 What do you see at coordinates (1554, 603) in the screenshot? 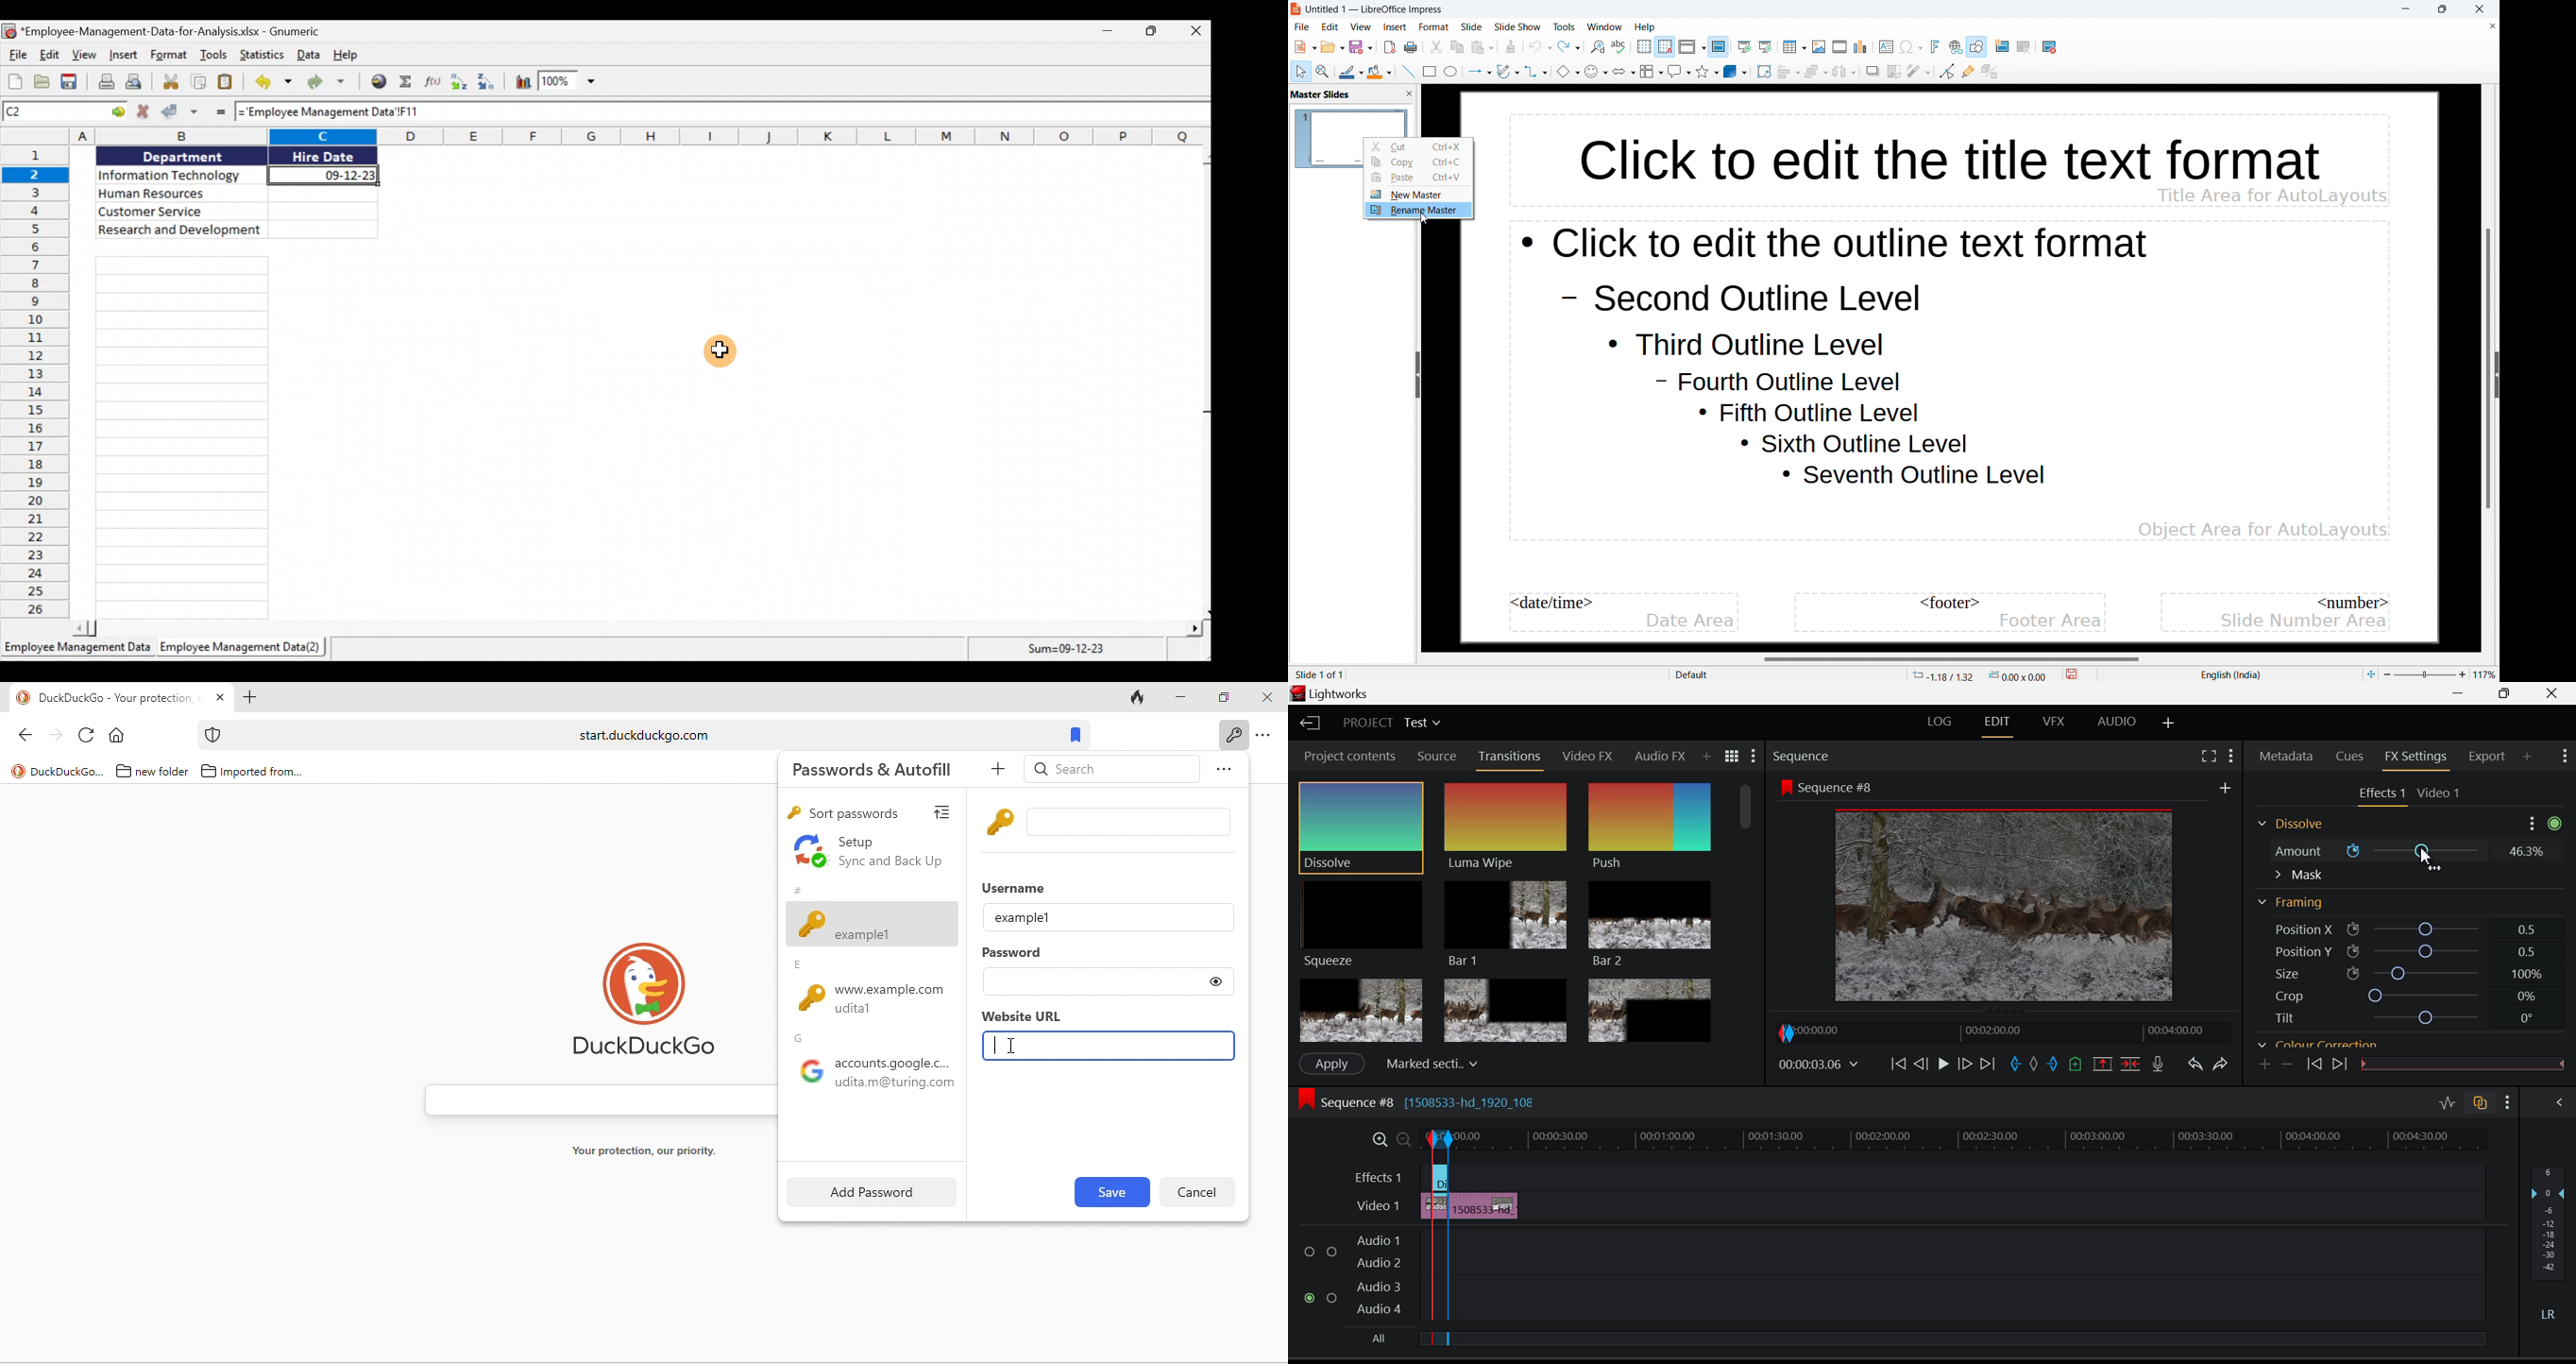
I see `<date/time>` at bounding box center [1554, 603].